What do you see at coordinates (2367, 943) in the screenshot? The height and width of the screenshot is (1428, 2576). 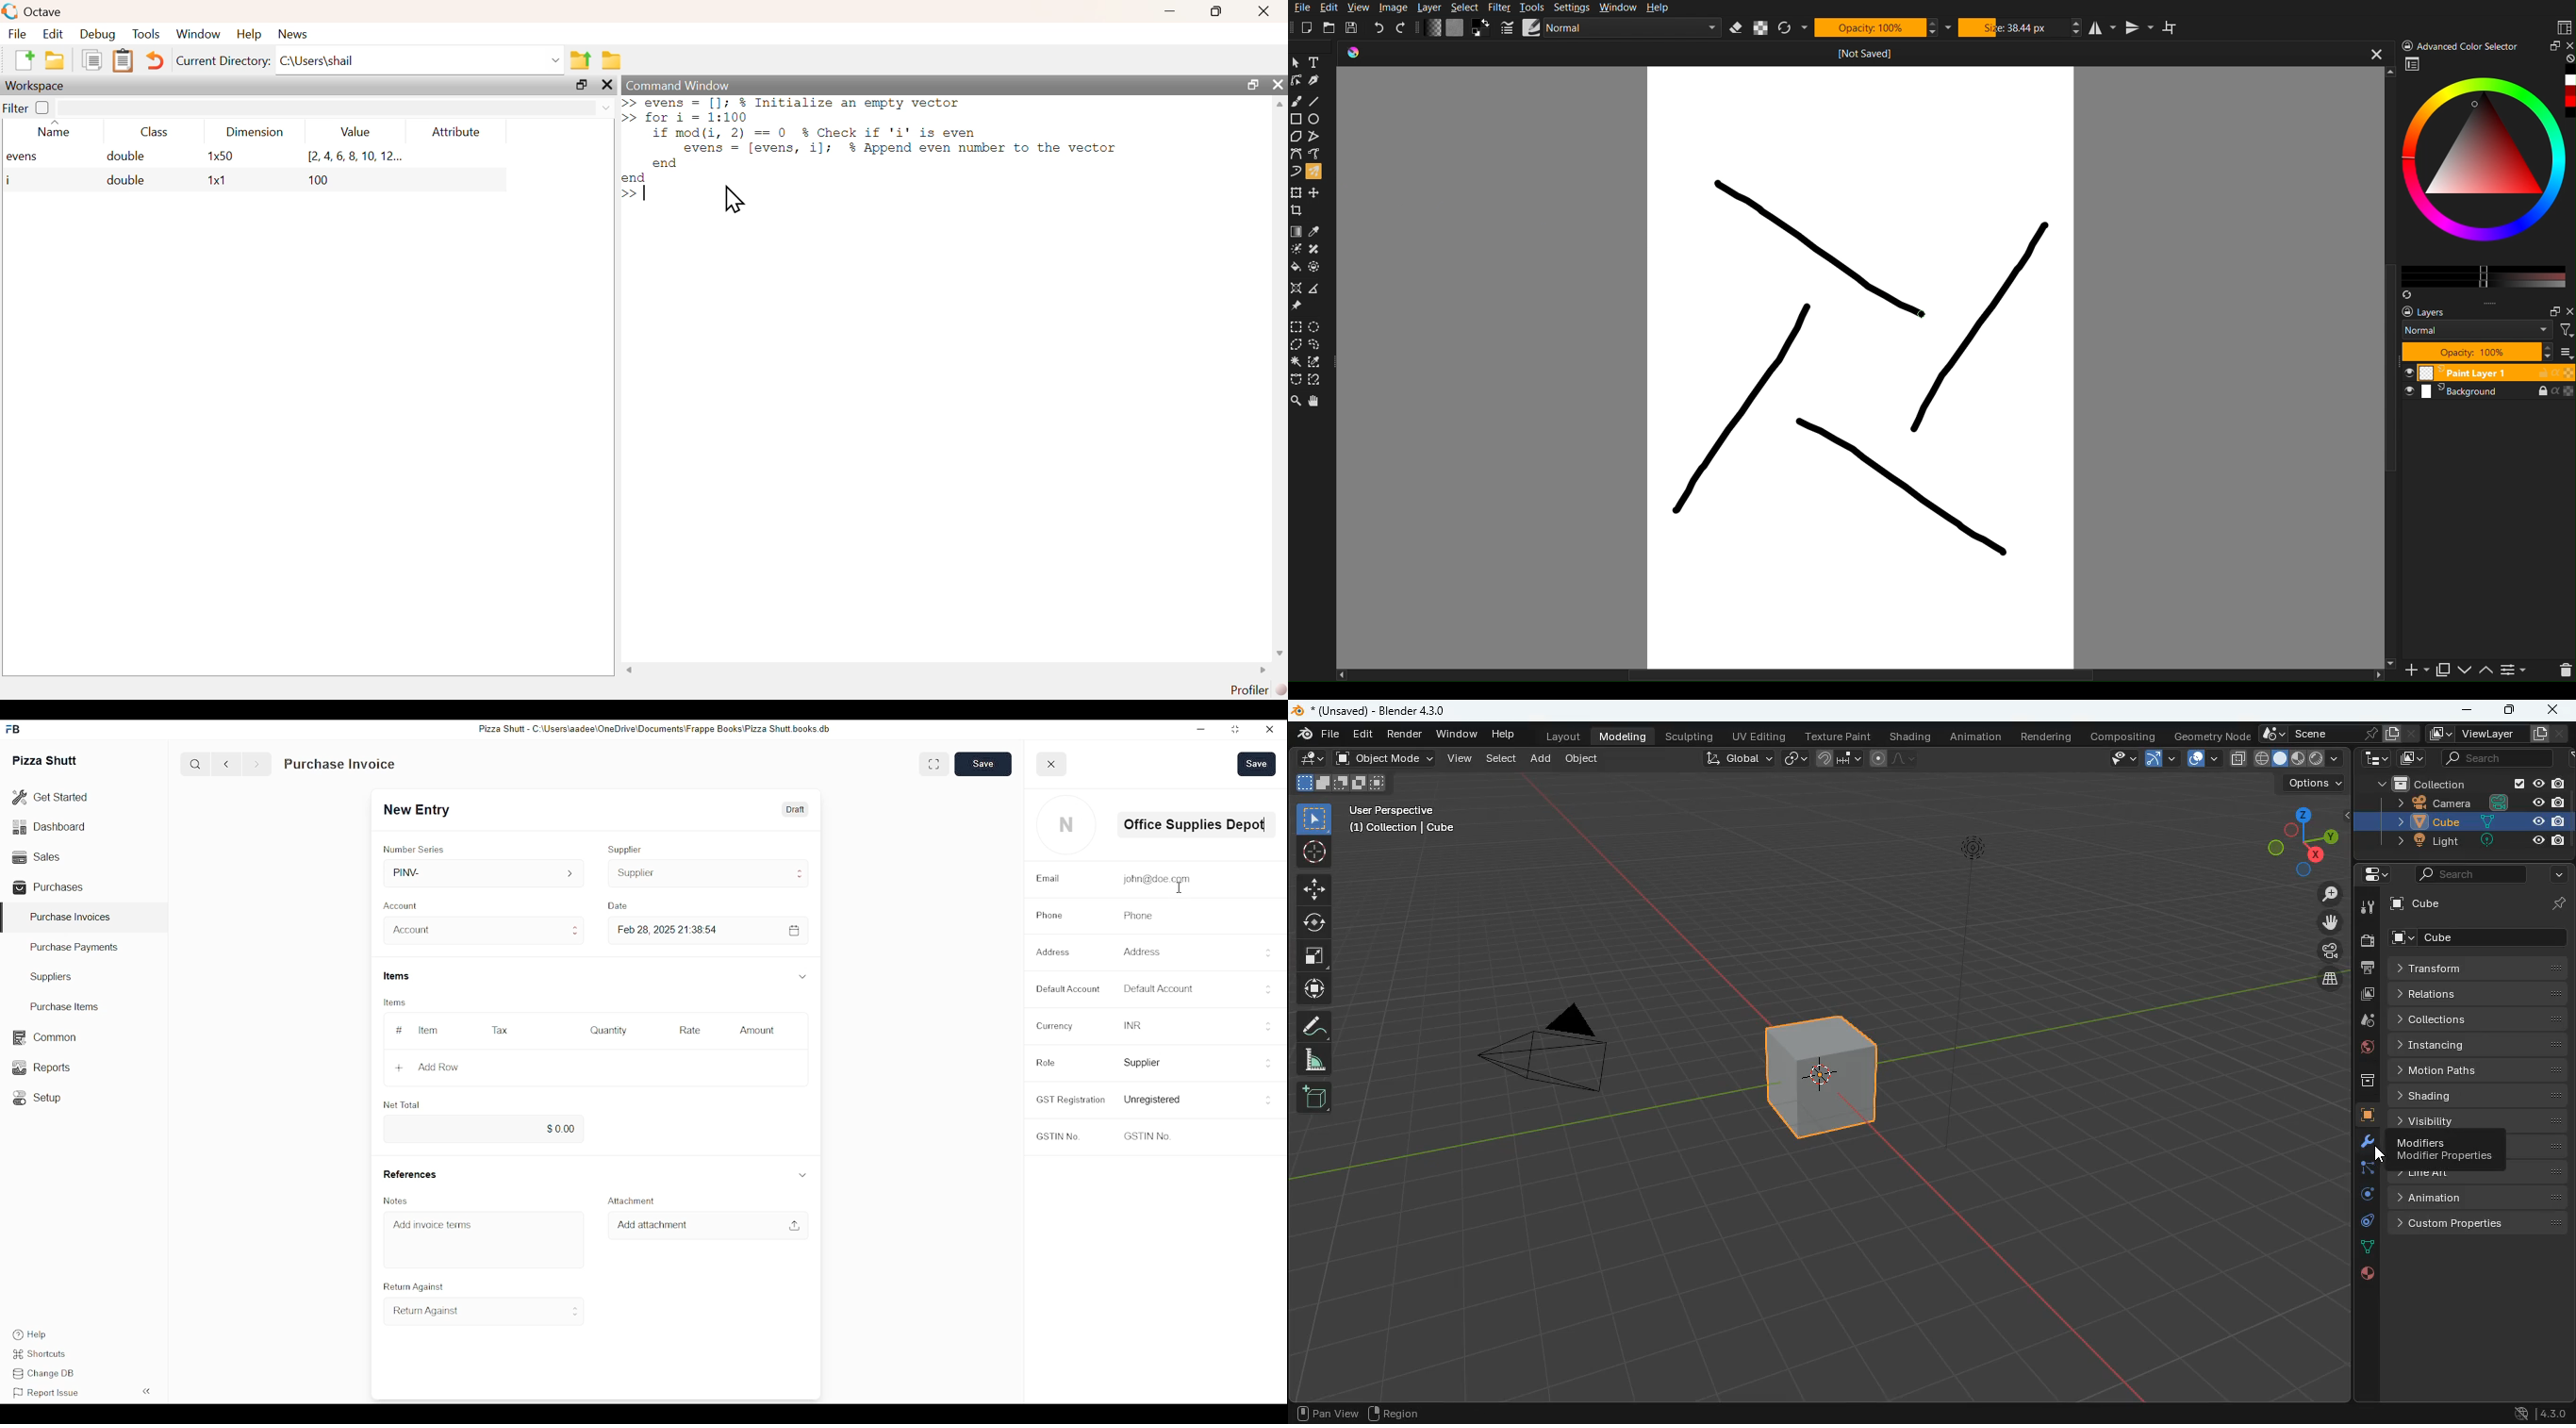 I see `camera` at bounding box center [2367, 943].